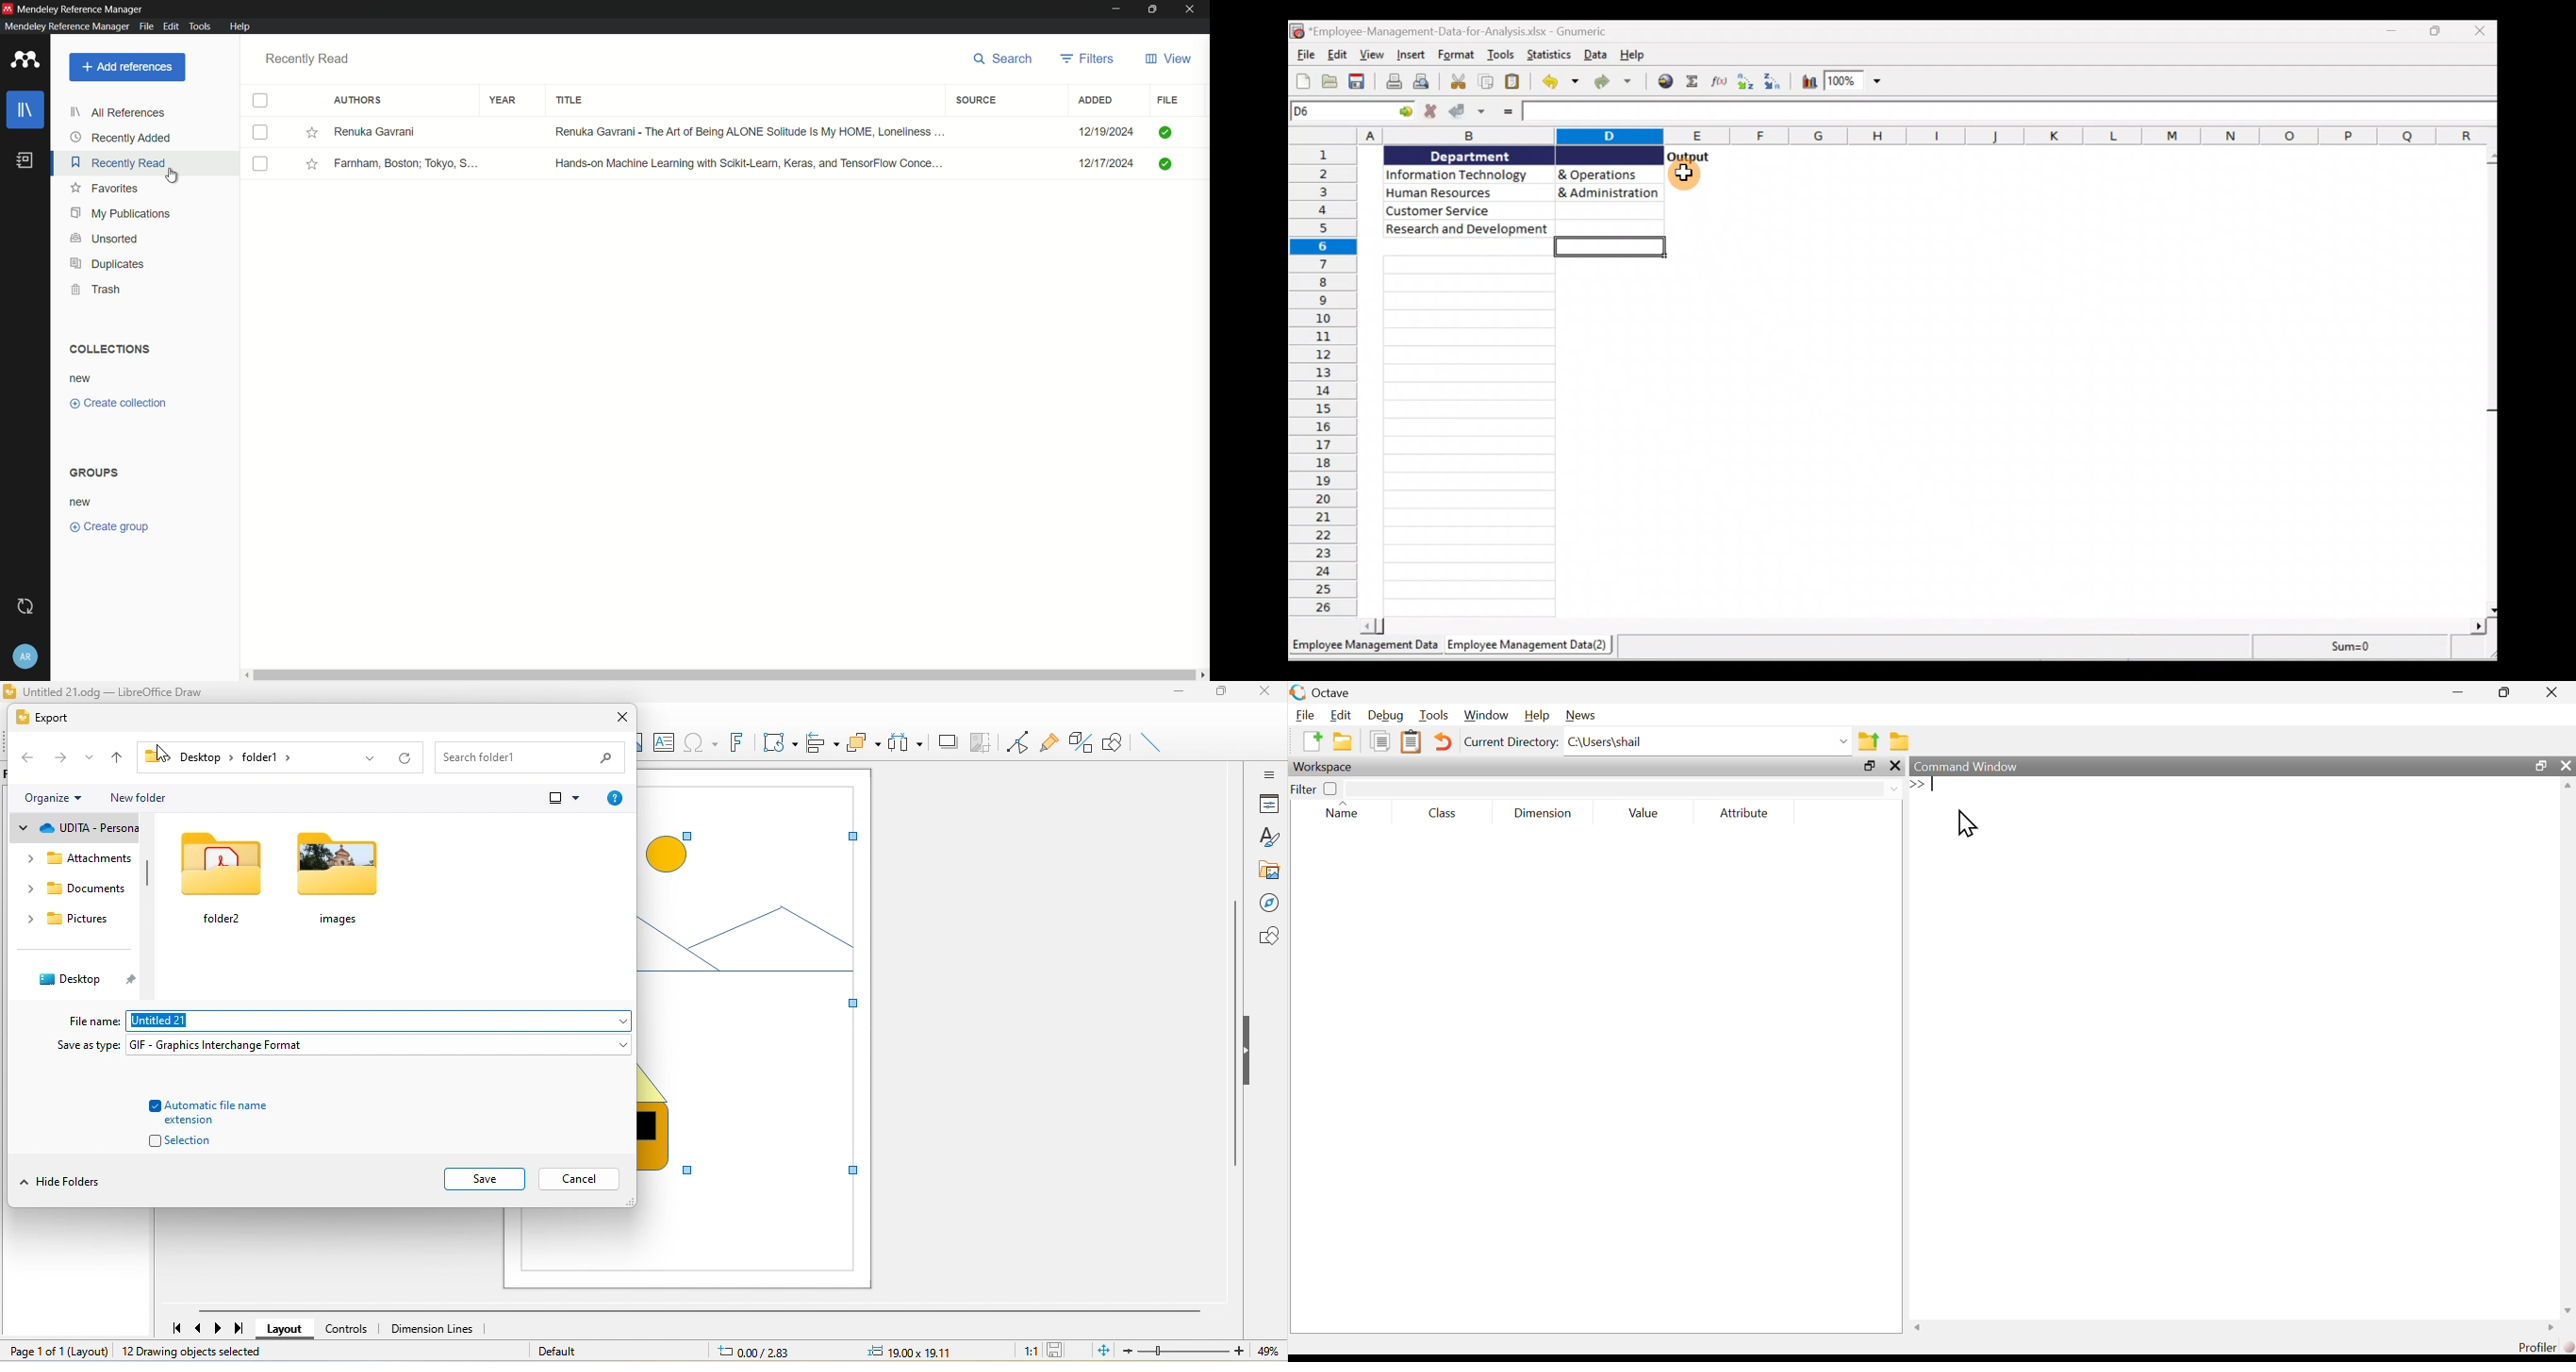 Image resolution: width=2576 pixels, height=1372 pixels. Describe the element at coordinates (1170, 59) in the screenshot. I see `view` at that location.